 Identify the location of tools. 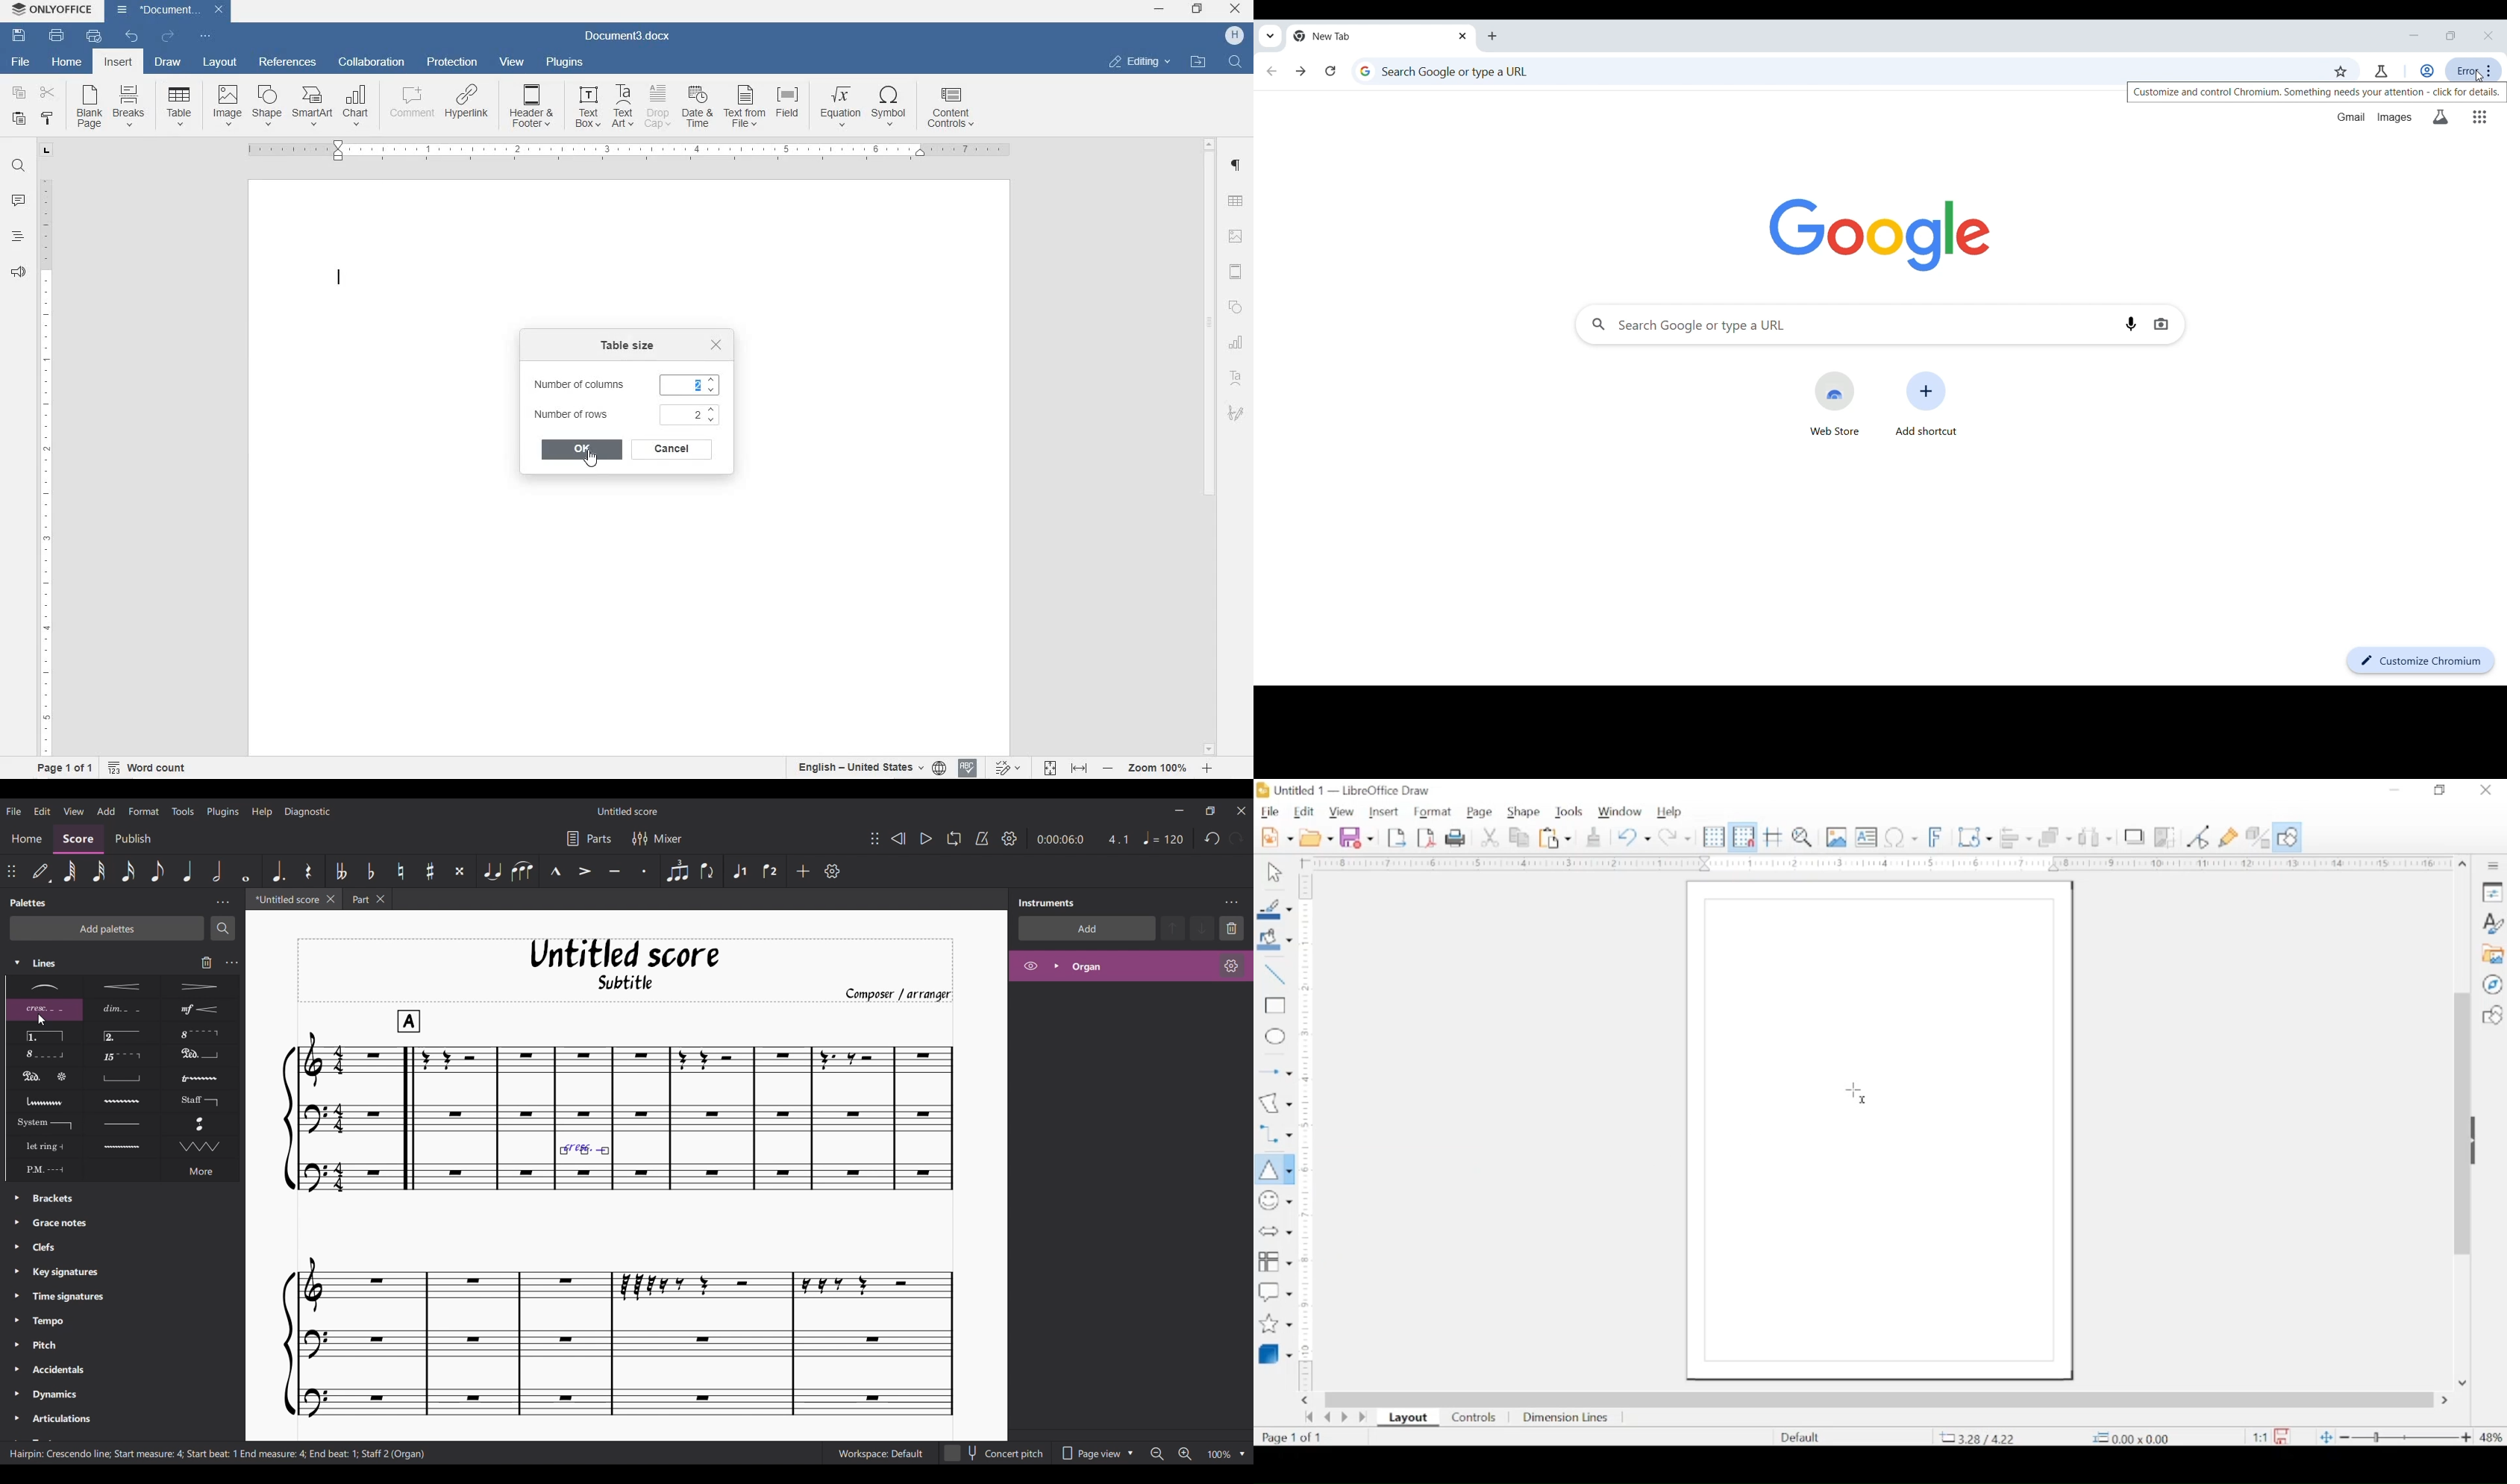
(1569, 812).